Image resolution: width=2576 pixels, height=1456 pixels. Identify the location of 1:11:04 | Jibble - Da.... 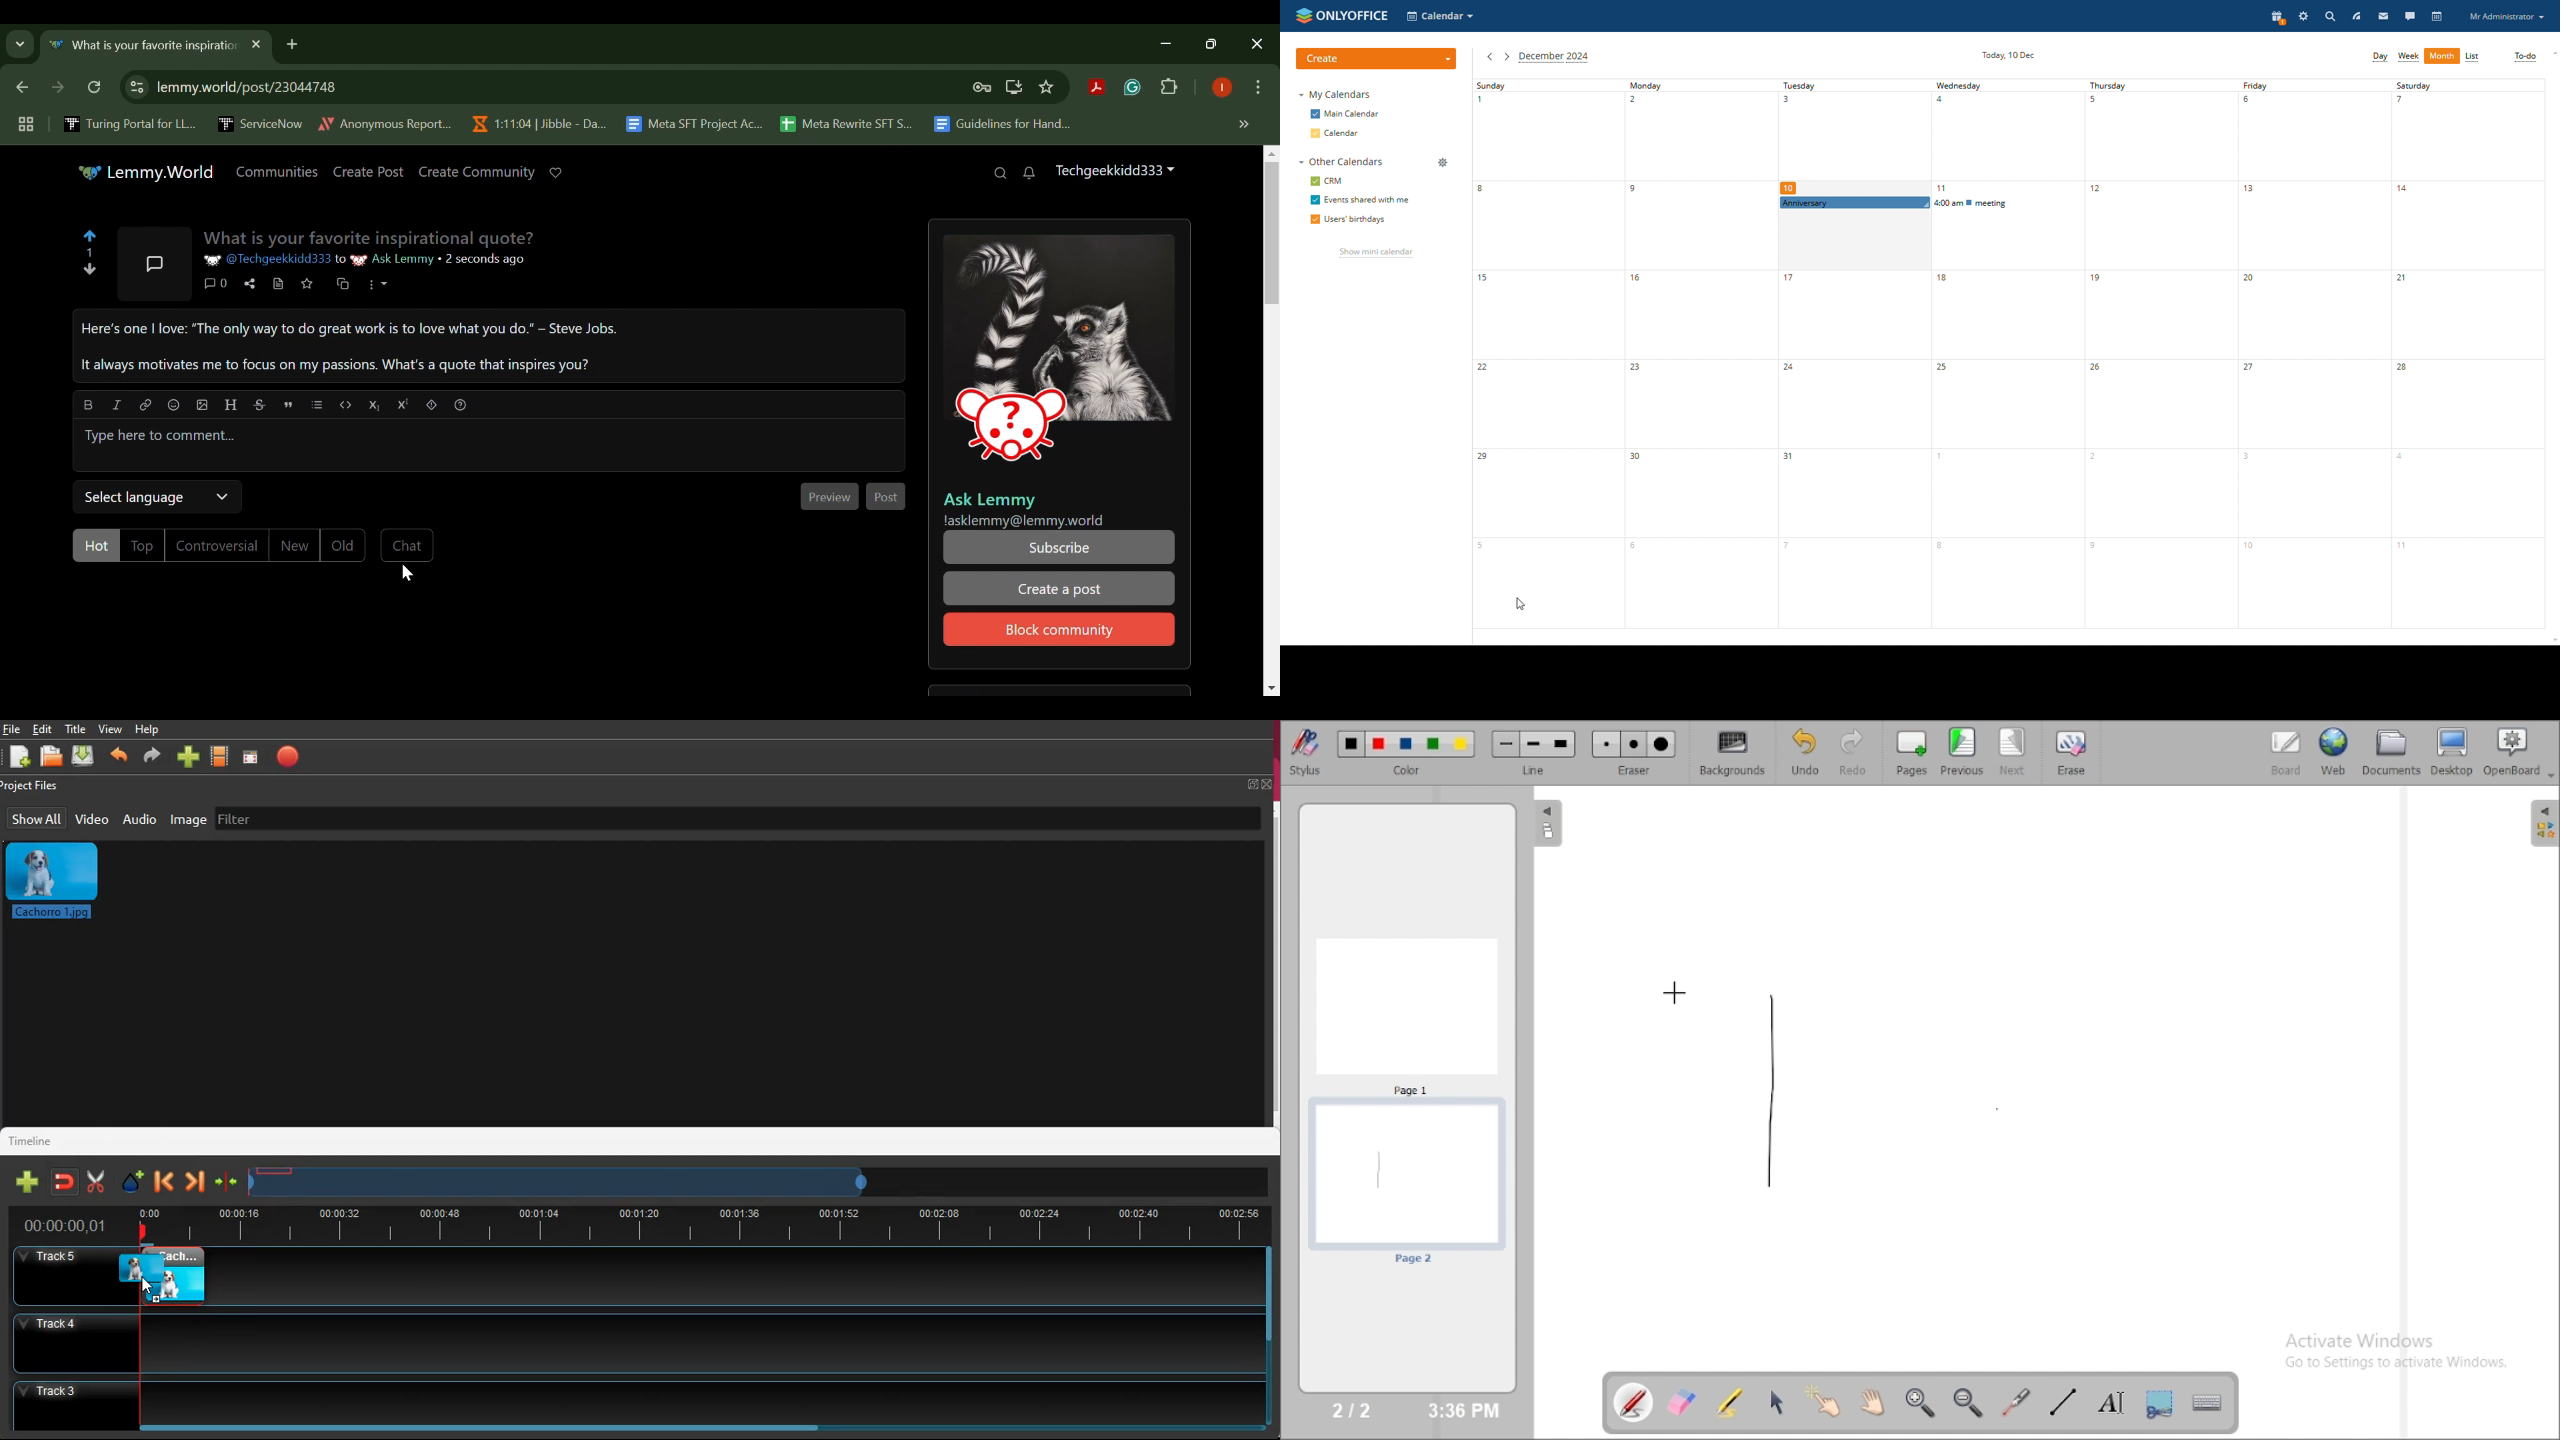
(538, 124).